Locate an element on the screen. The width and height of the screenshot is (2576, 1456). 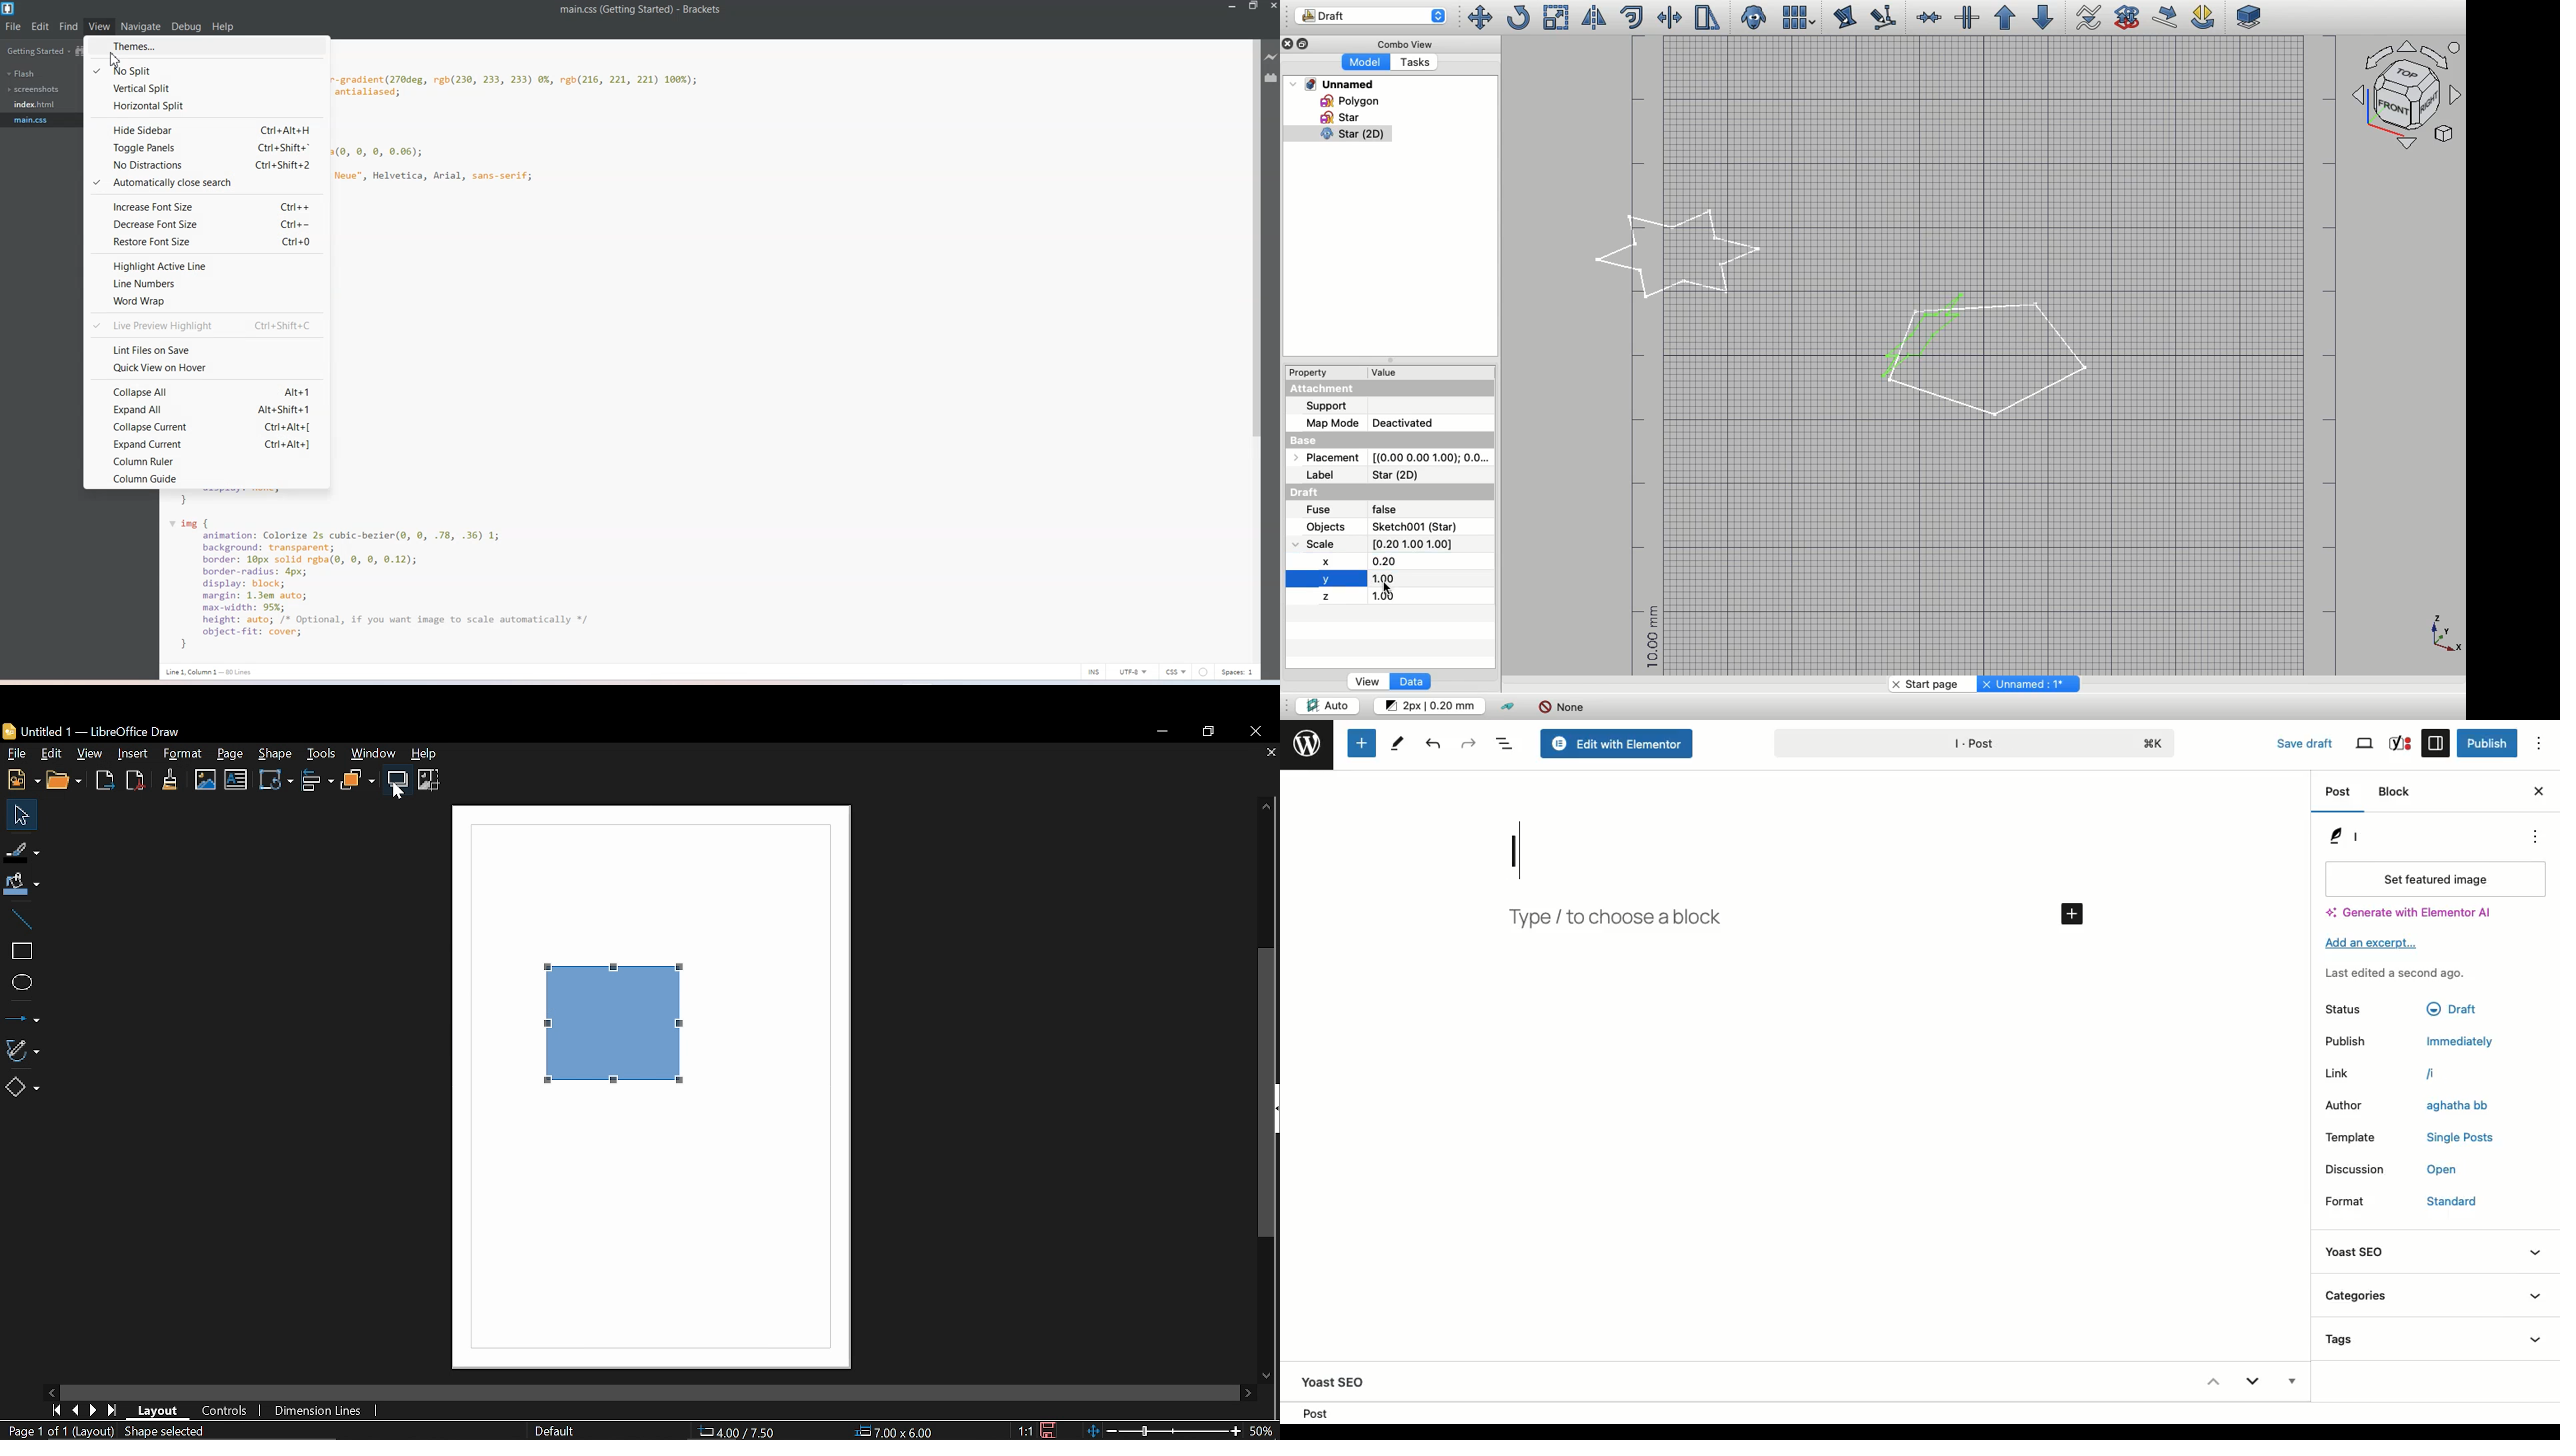
Star shape added to polygon is located at coordinates (1981, 343).